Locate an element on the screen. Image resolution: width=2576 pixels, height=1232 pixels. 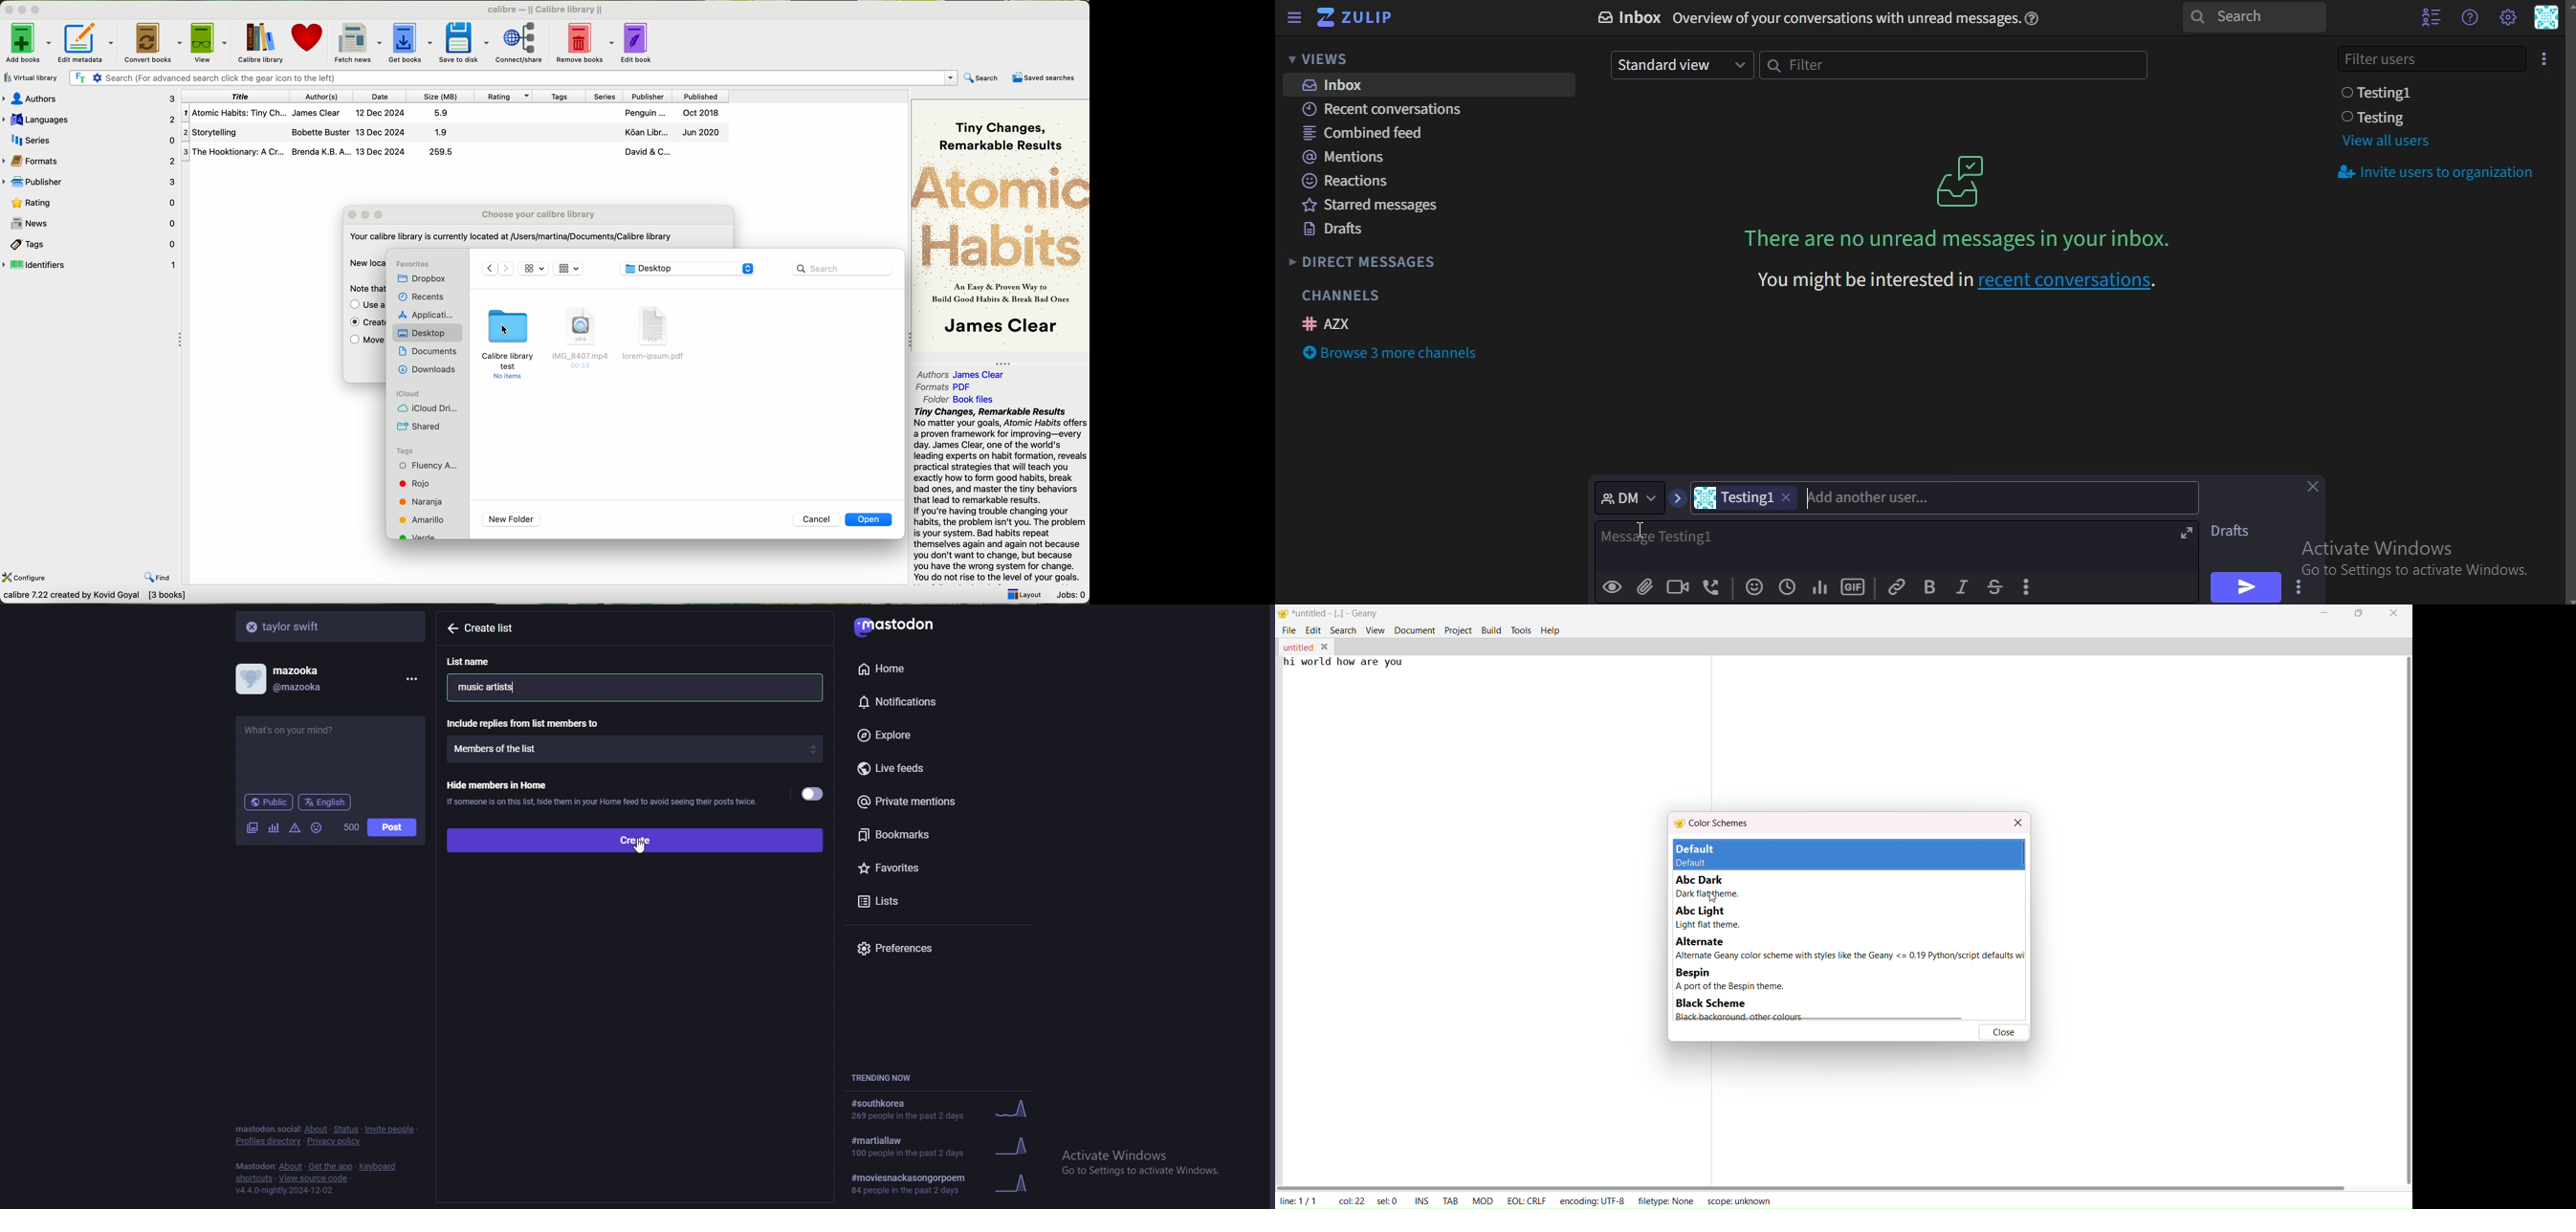
home is located at coordinates (923, 668).